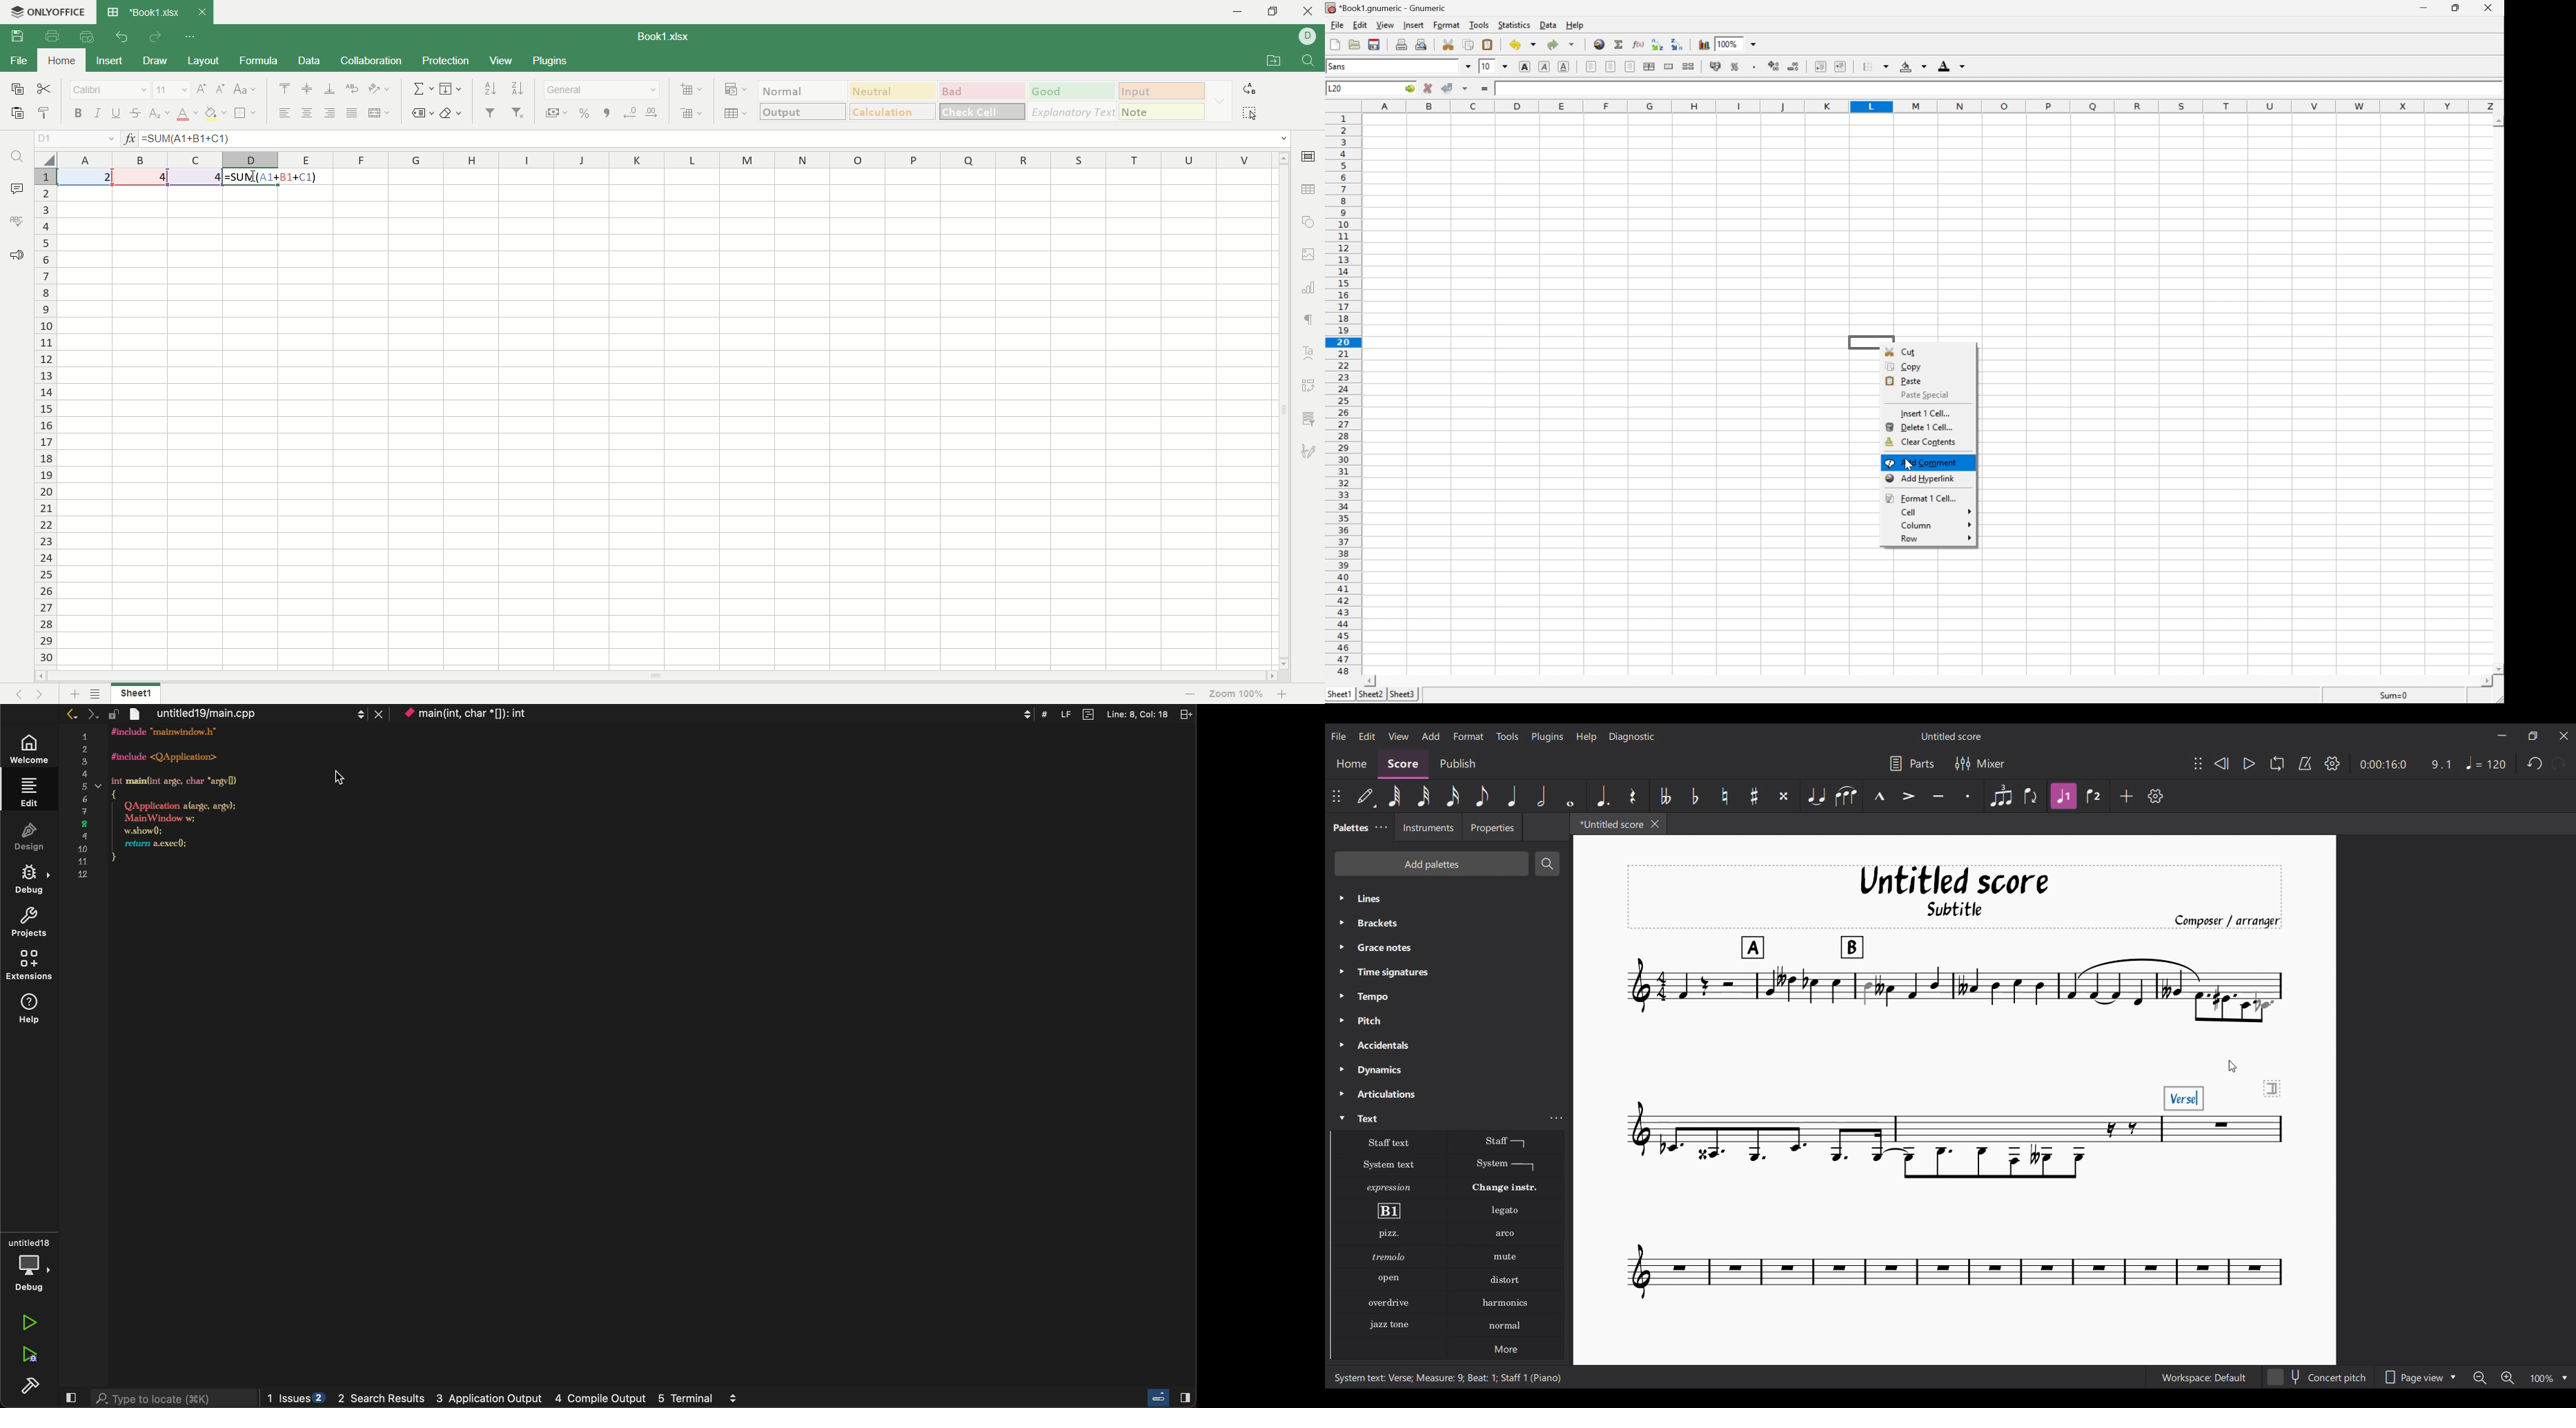 The image size is (2576, 1428). I want to click on title, so click(153, 12).